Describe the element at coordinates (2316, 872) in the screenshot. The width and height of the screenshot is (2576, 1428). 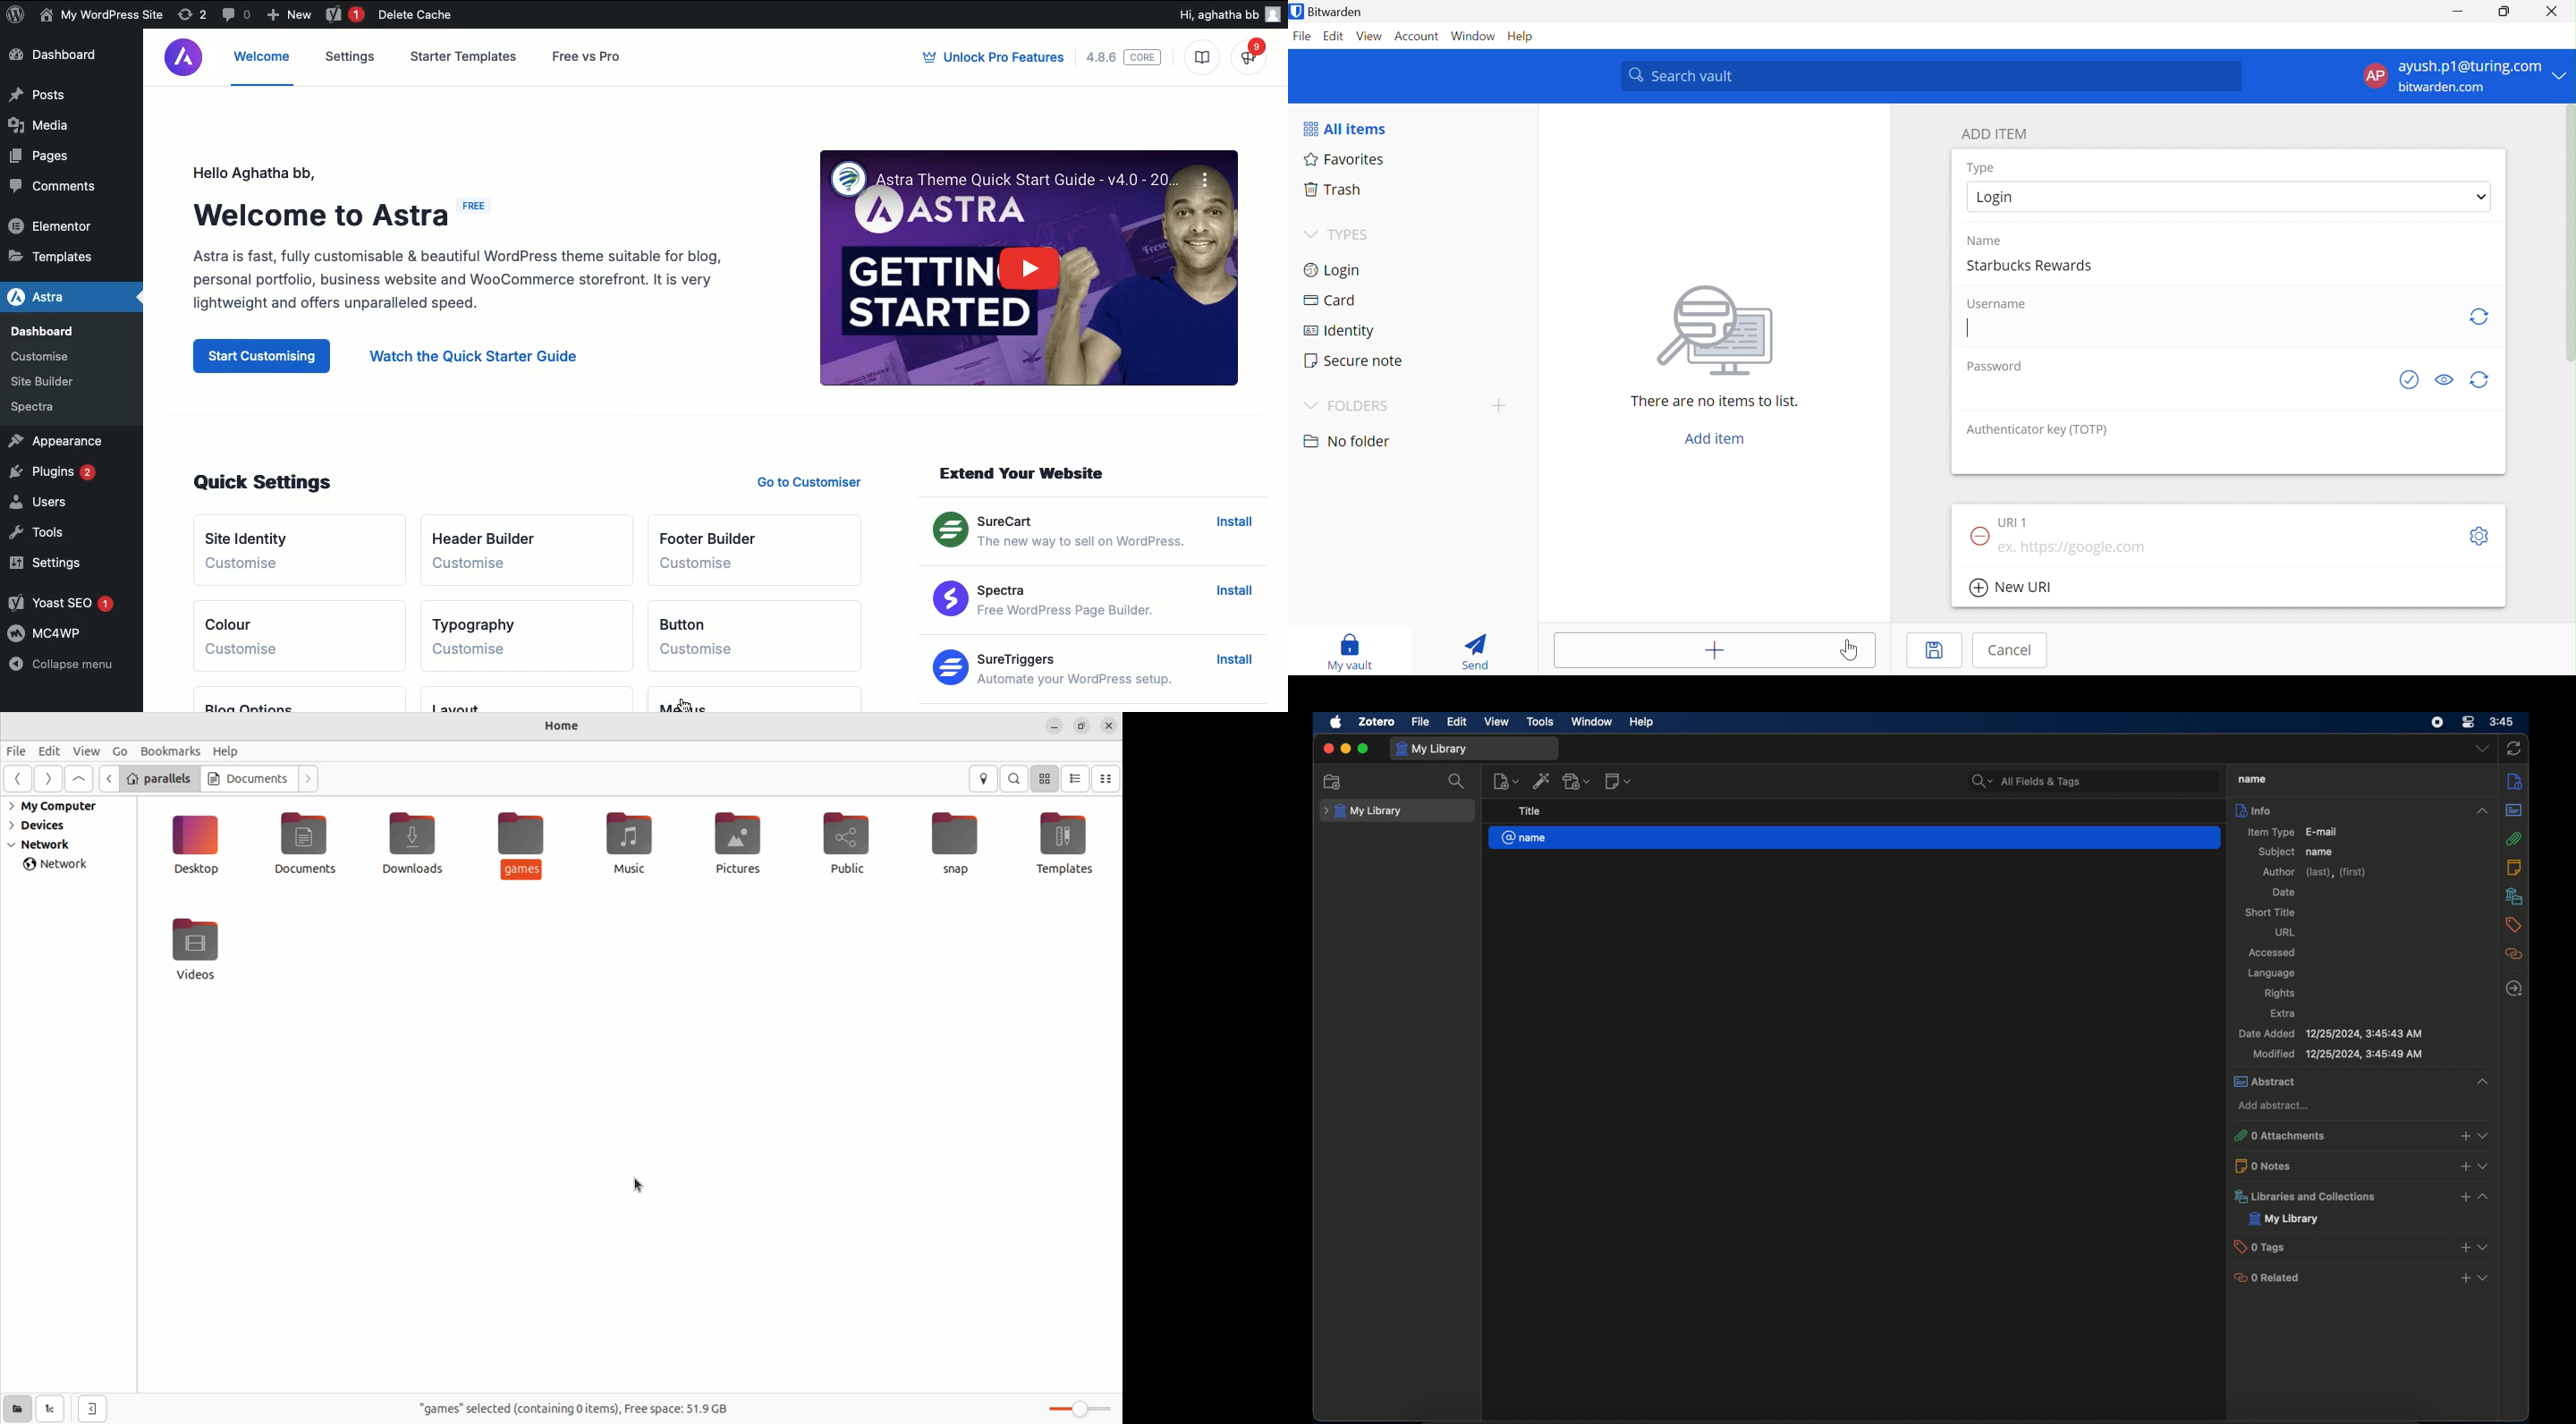
I see `author` at that location.